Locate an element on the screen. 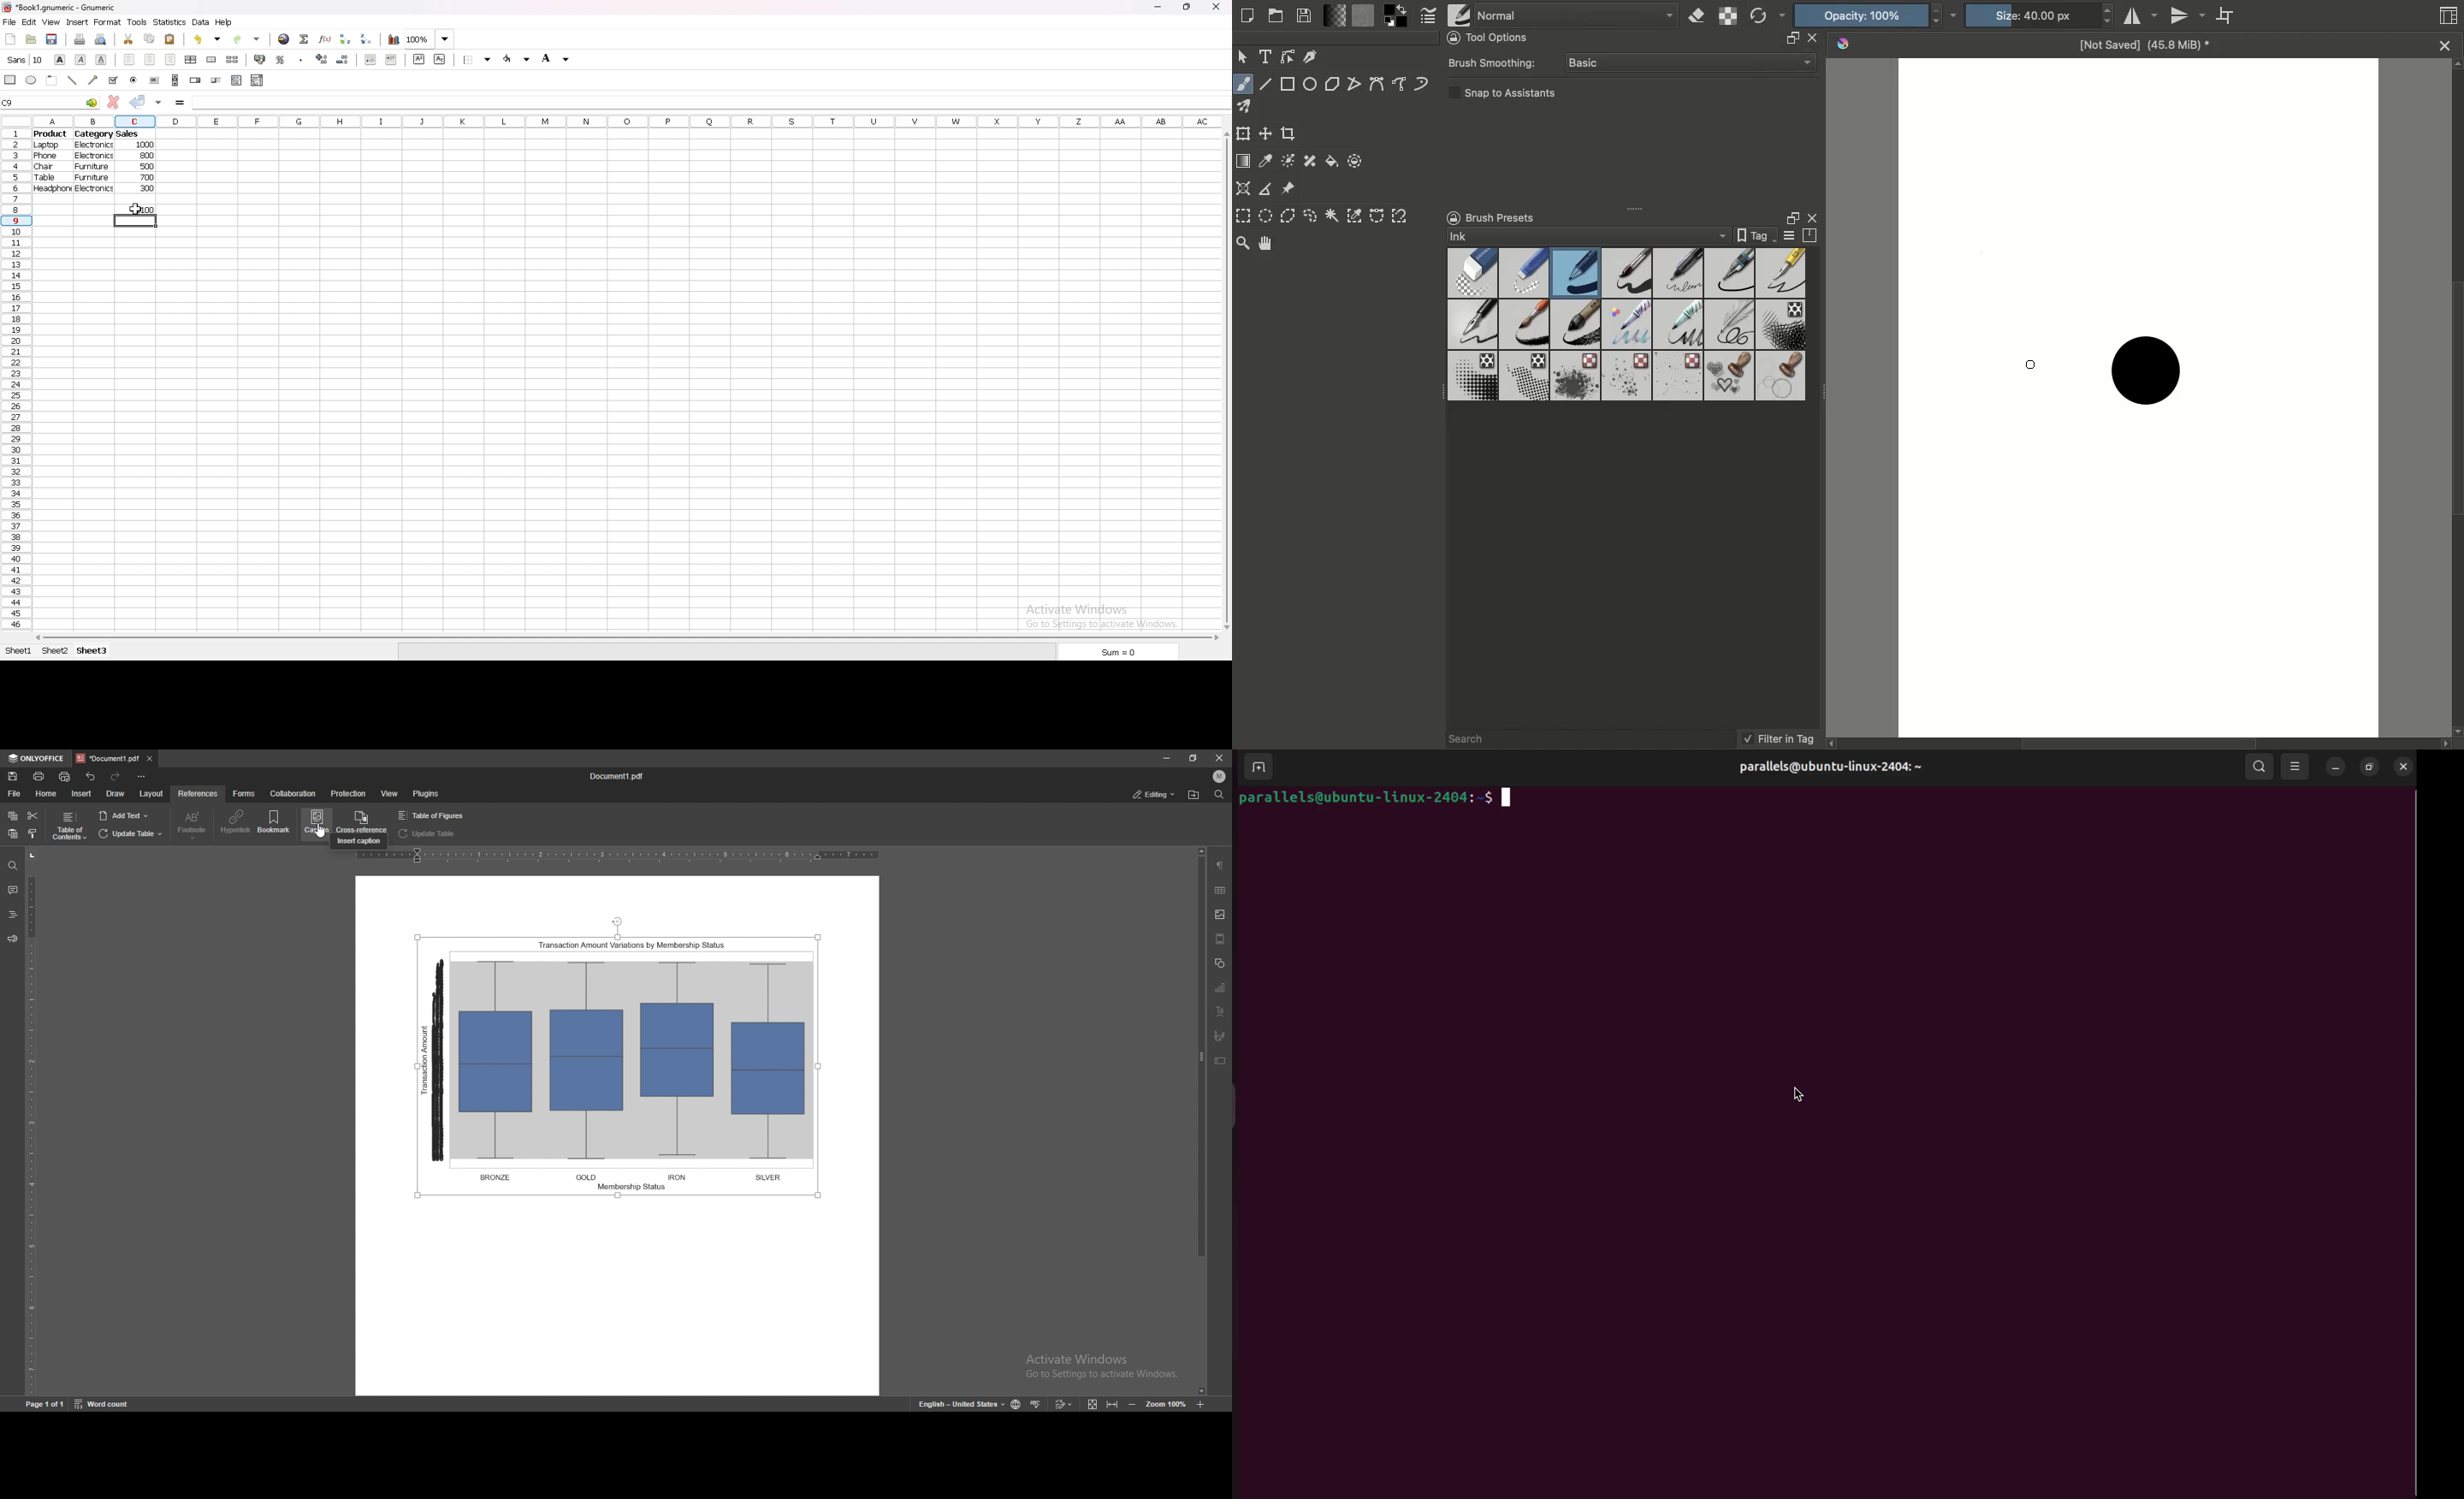 Image resolution: width=2464 pixels, height=1512 pixels. draw is located at coordinates (116, 794).